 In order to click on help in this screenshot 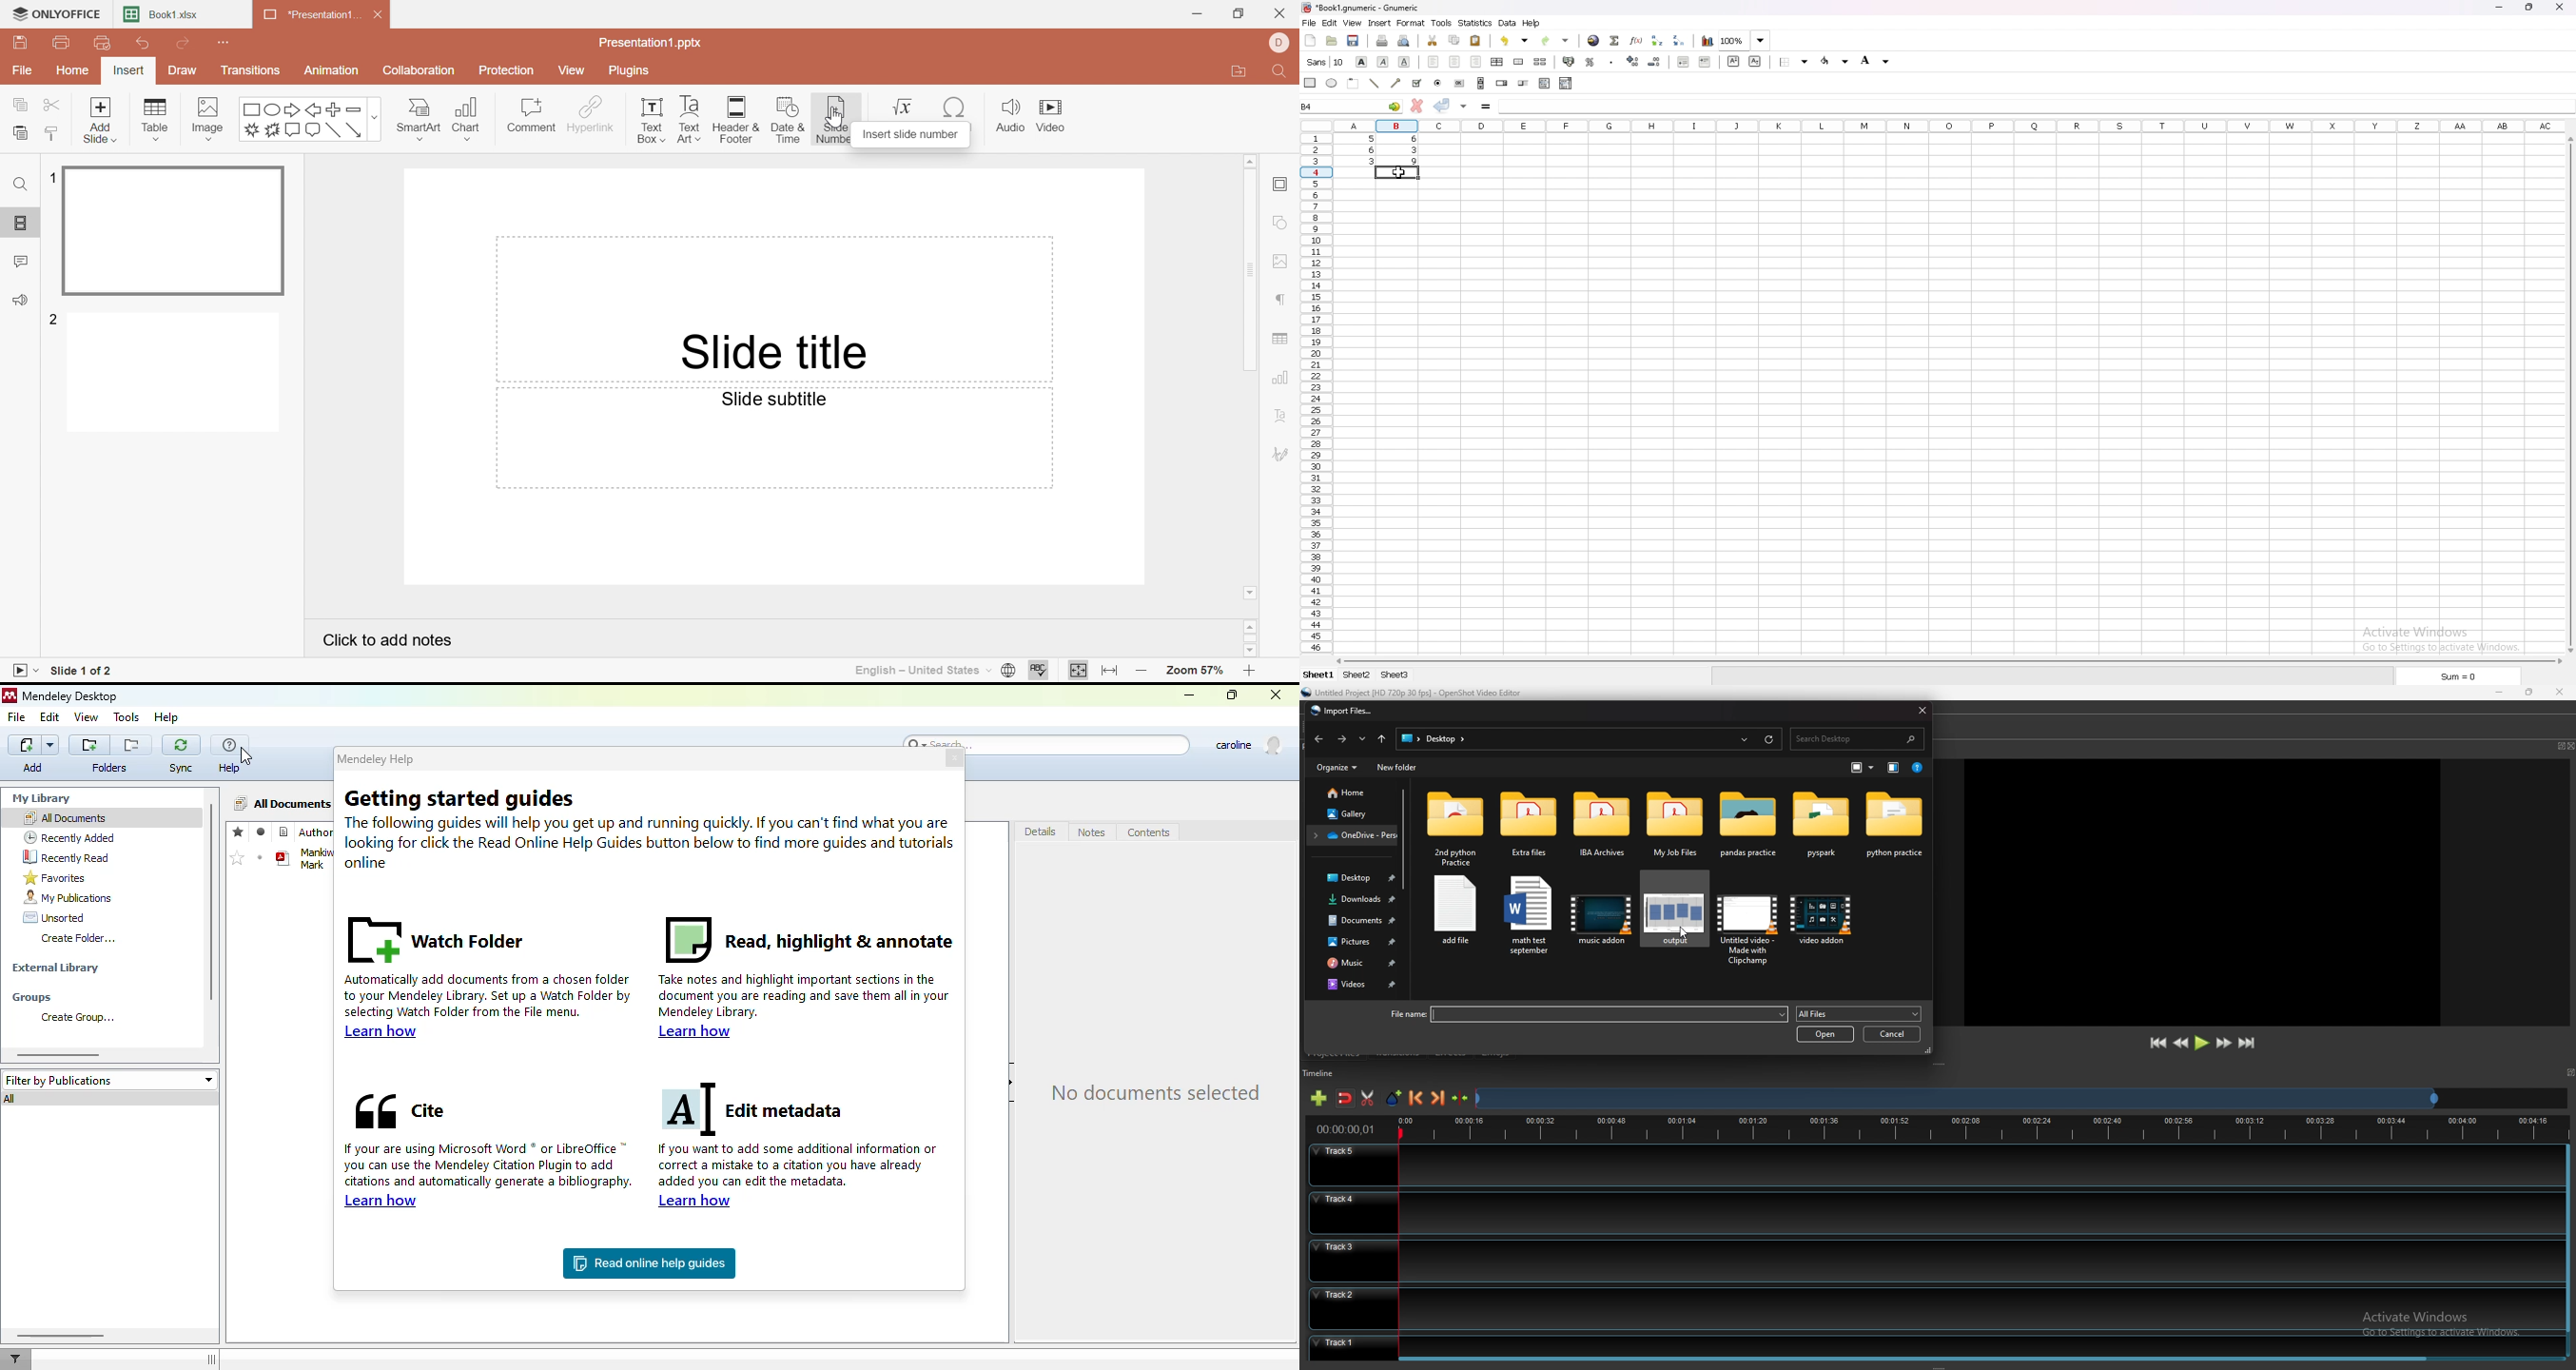, I will do `click(230, 755)`.